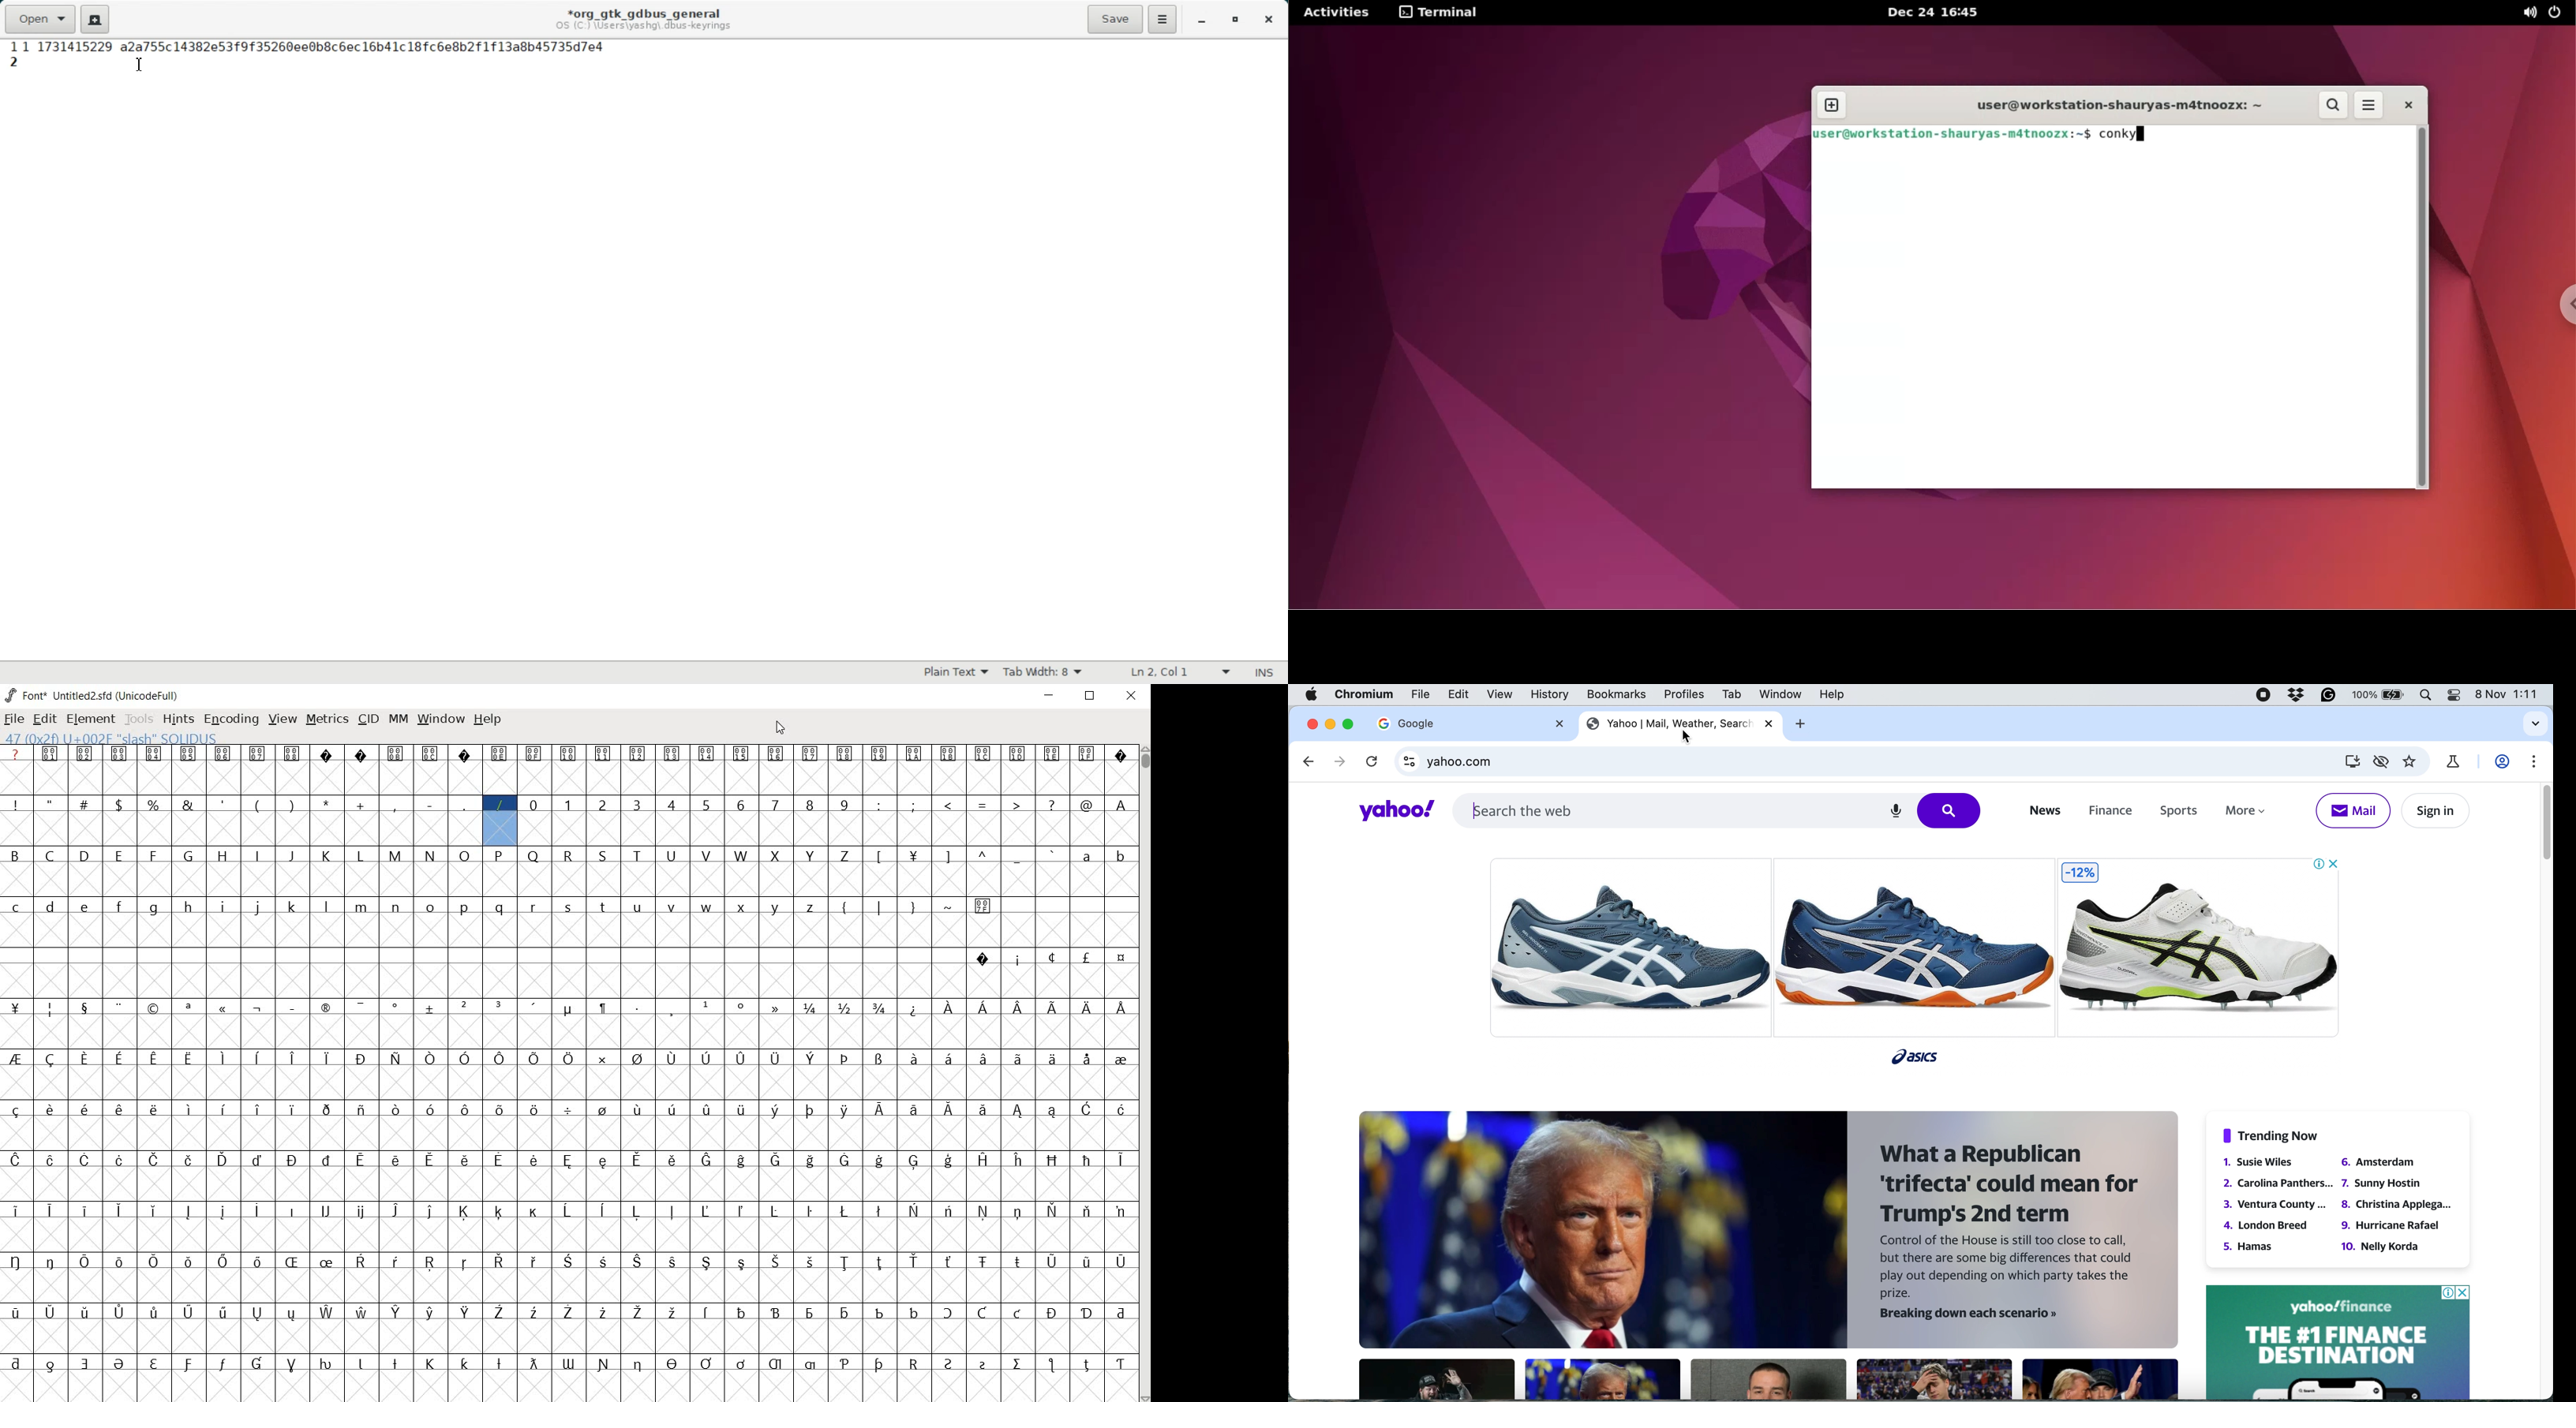 The width and height of the screenshot is (2576, 1428). What do you see at coordinates (2383, 760) in the screenshot?
I see `third party cookies limited` at bounding box center [2383, 760].